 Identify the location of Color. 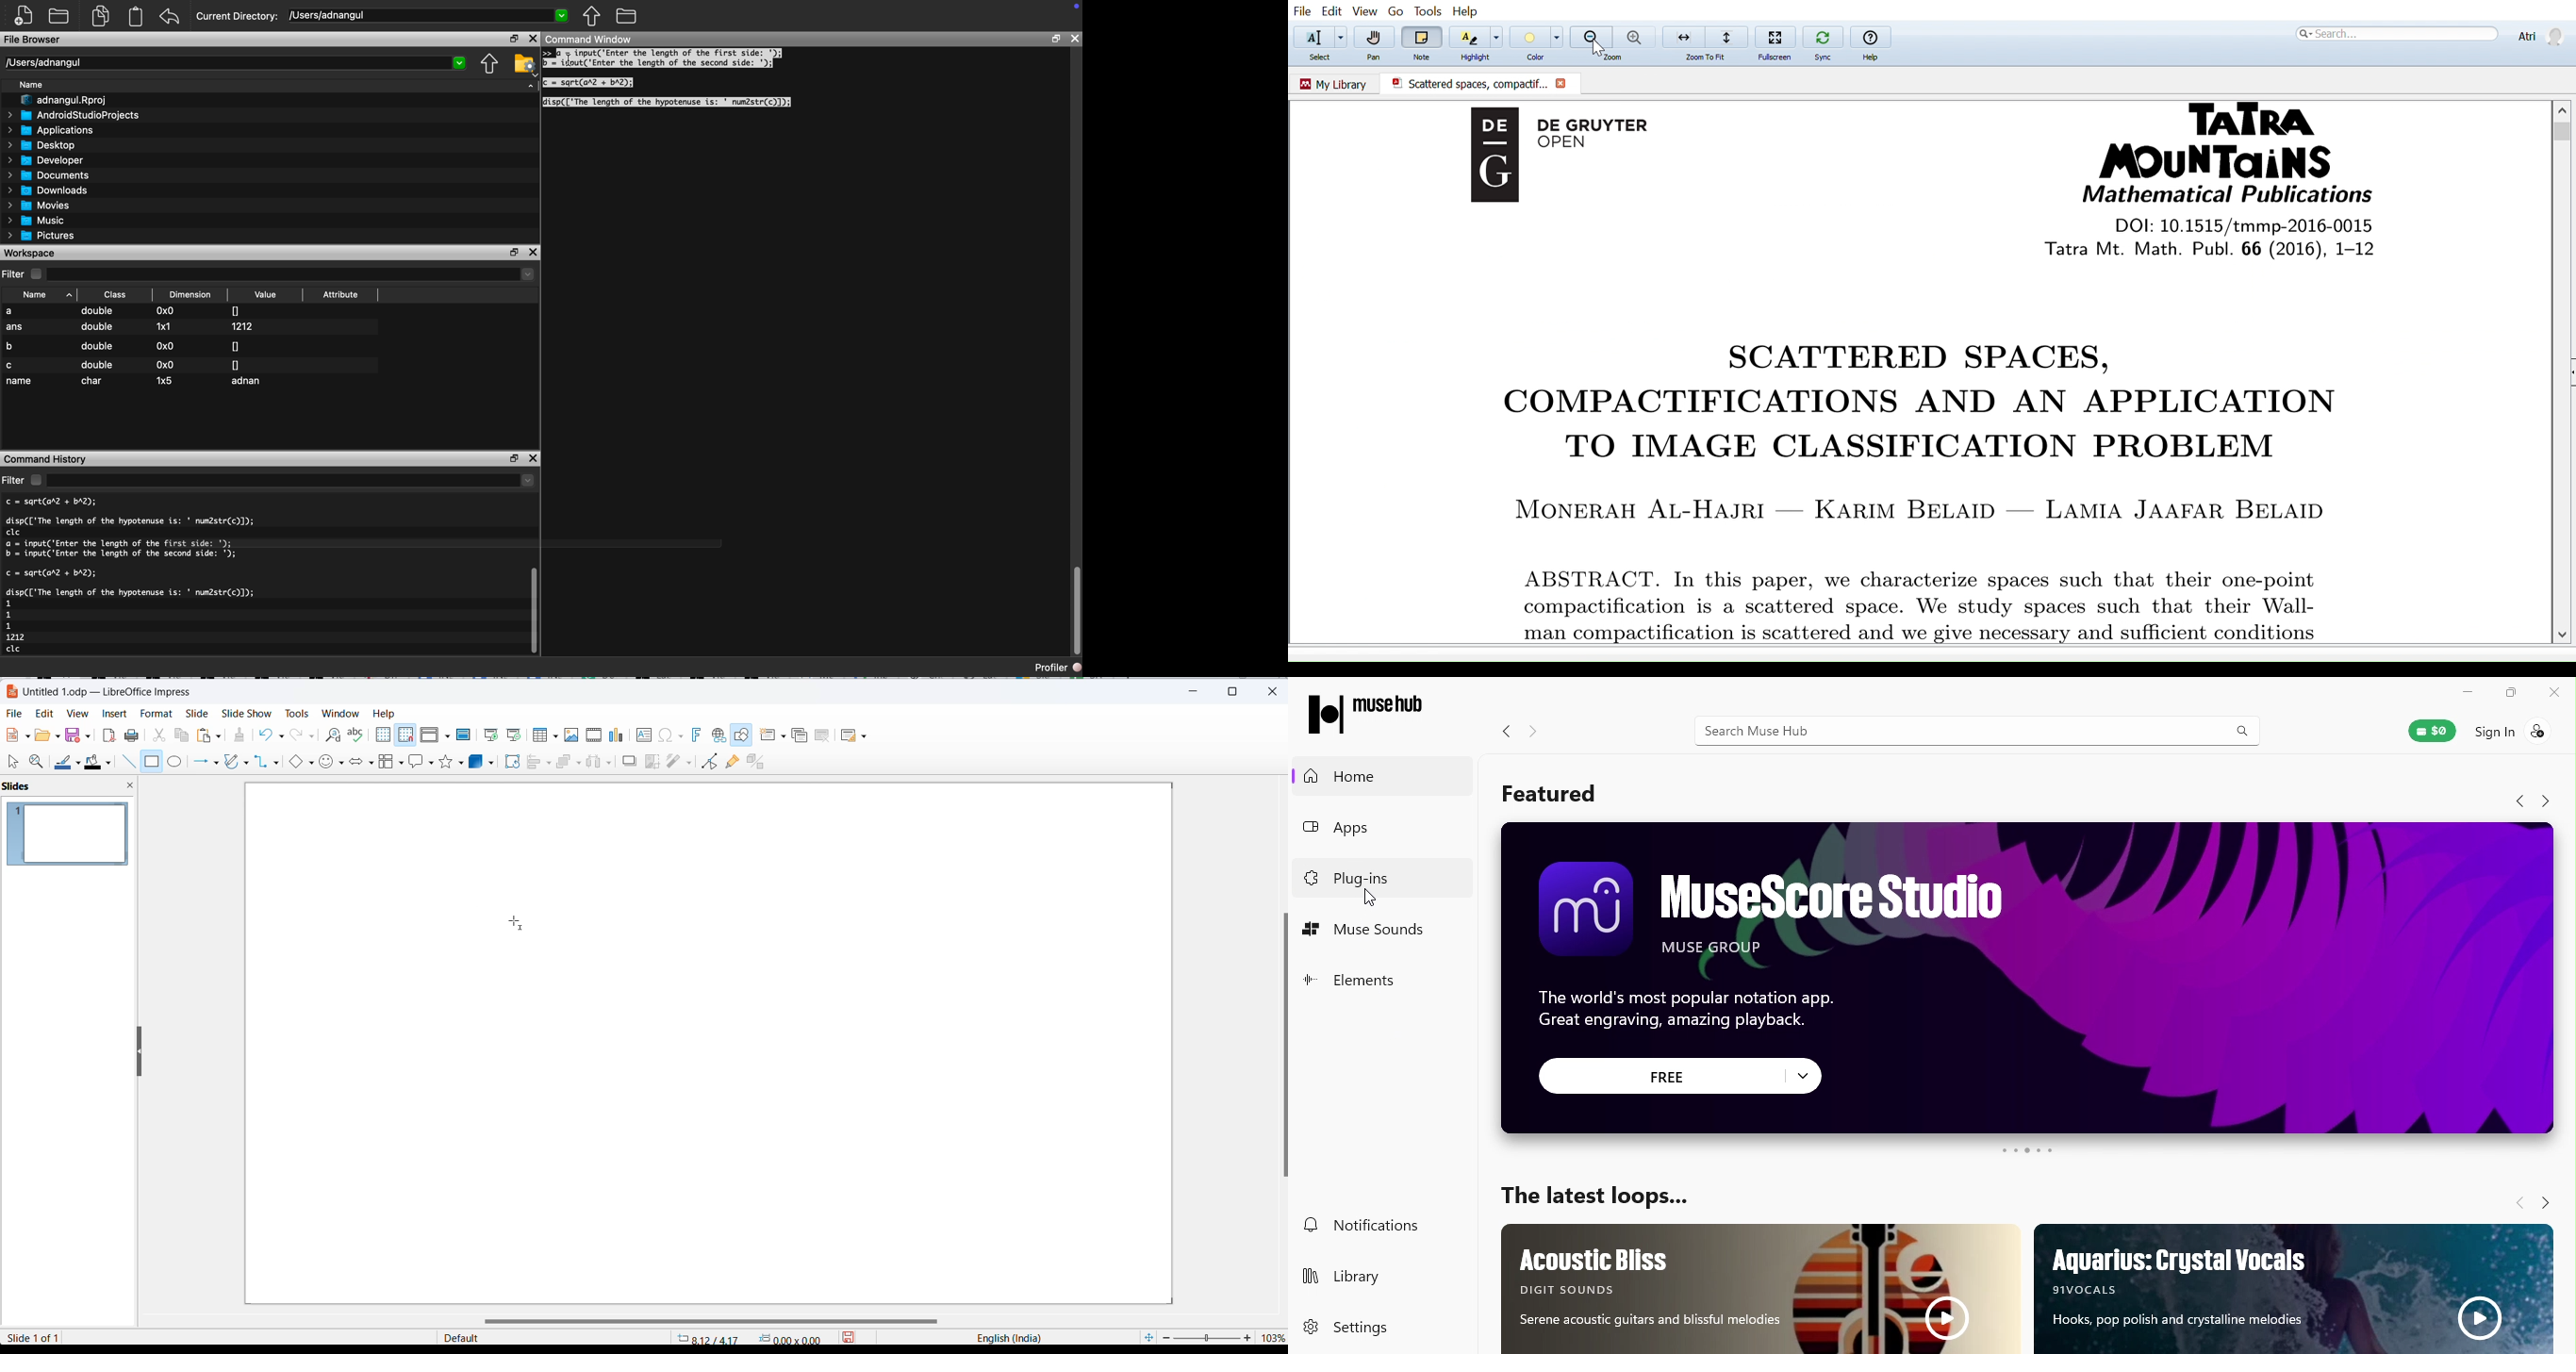
(1528, 37).